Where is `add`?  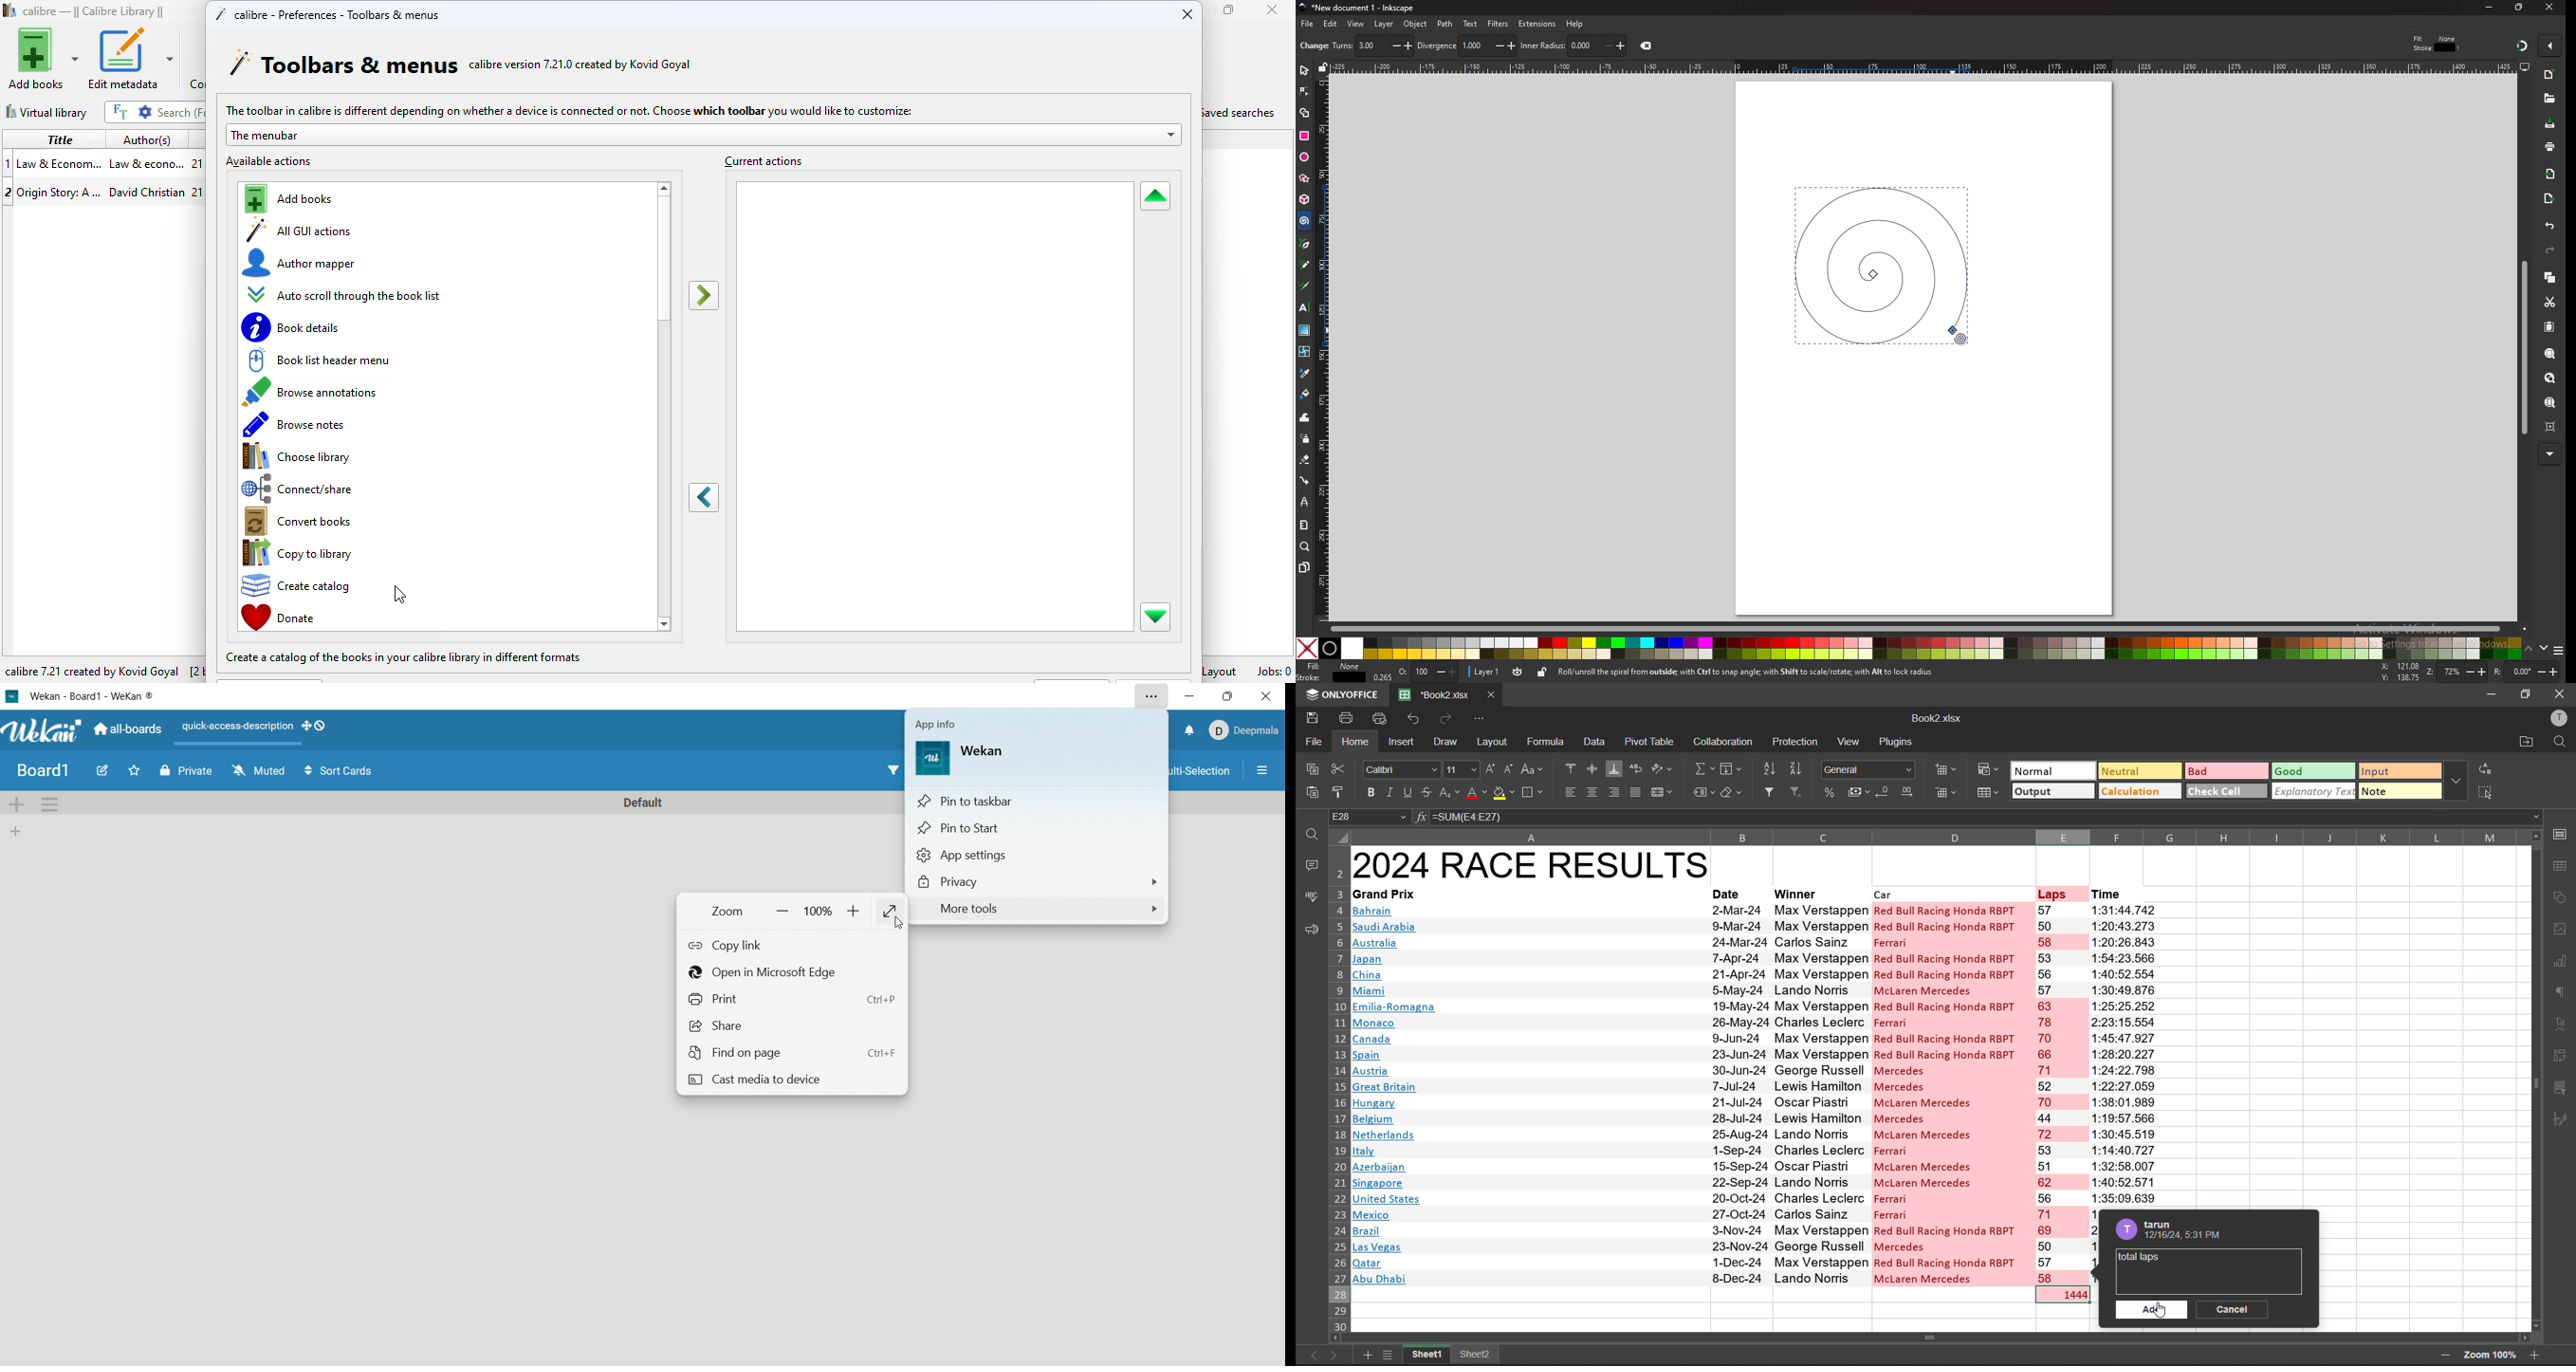
add is located at coordinates (2152, 1311).